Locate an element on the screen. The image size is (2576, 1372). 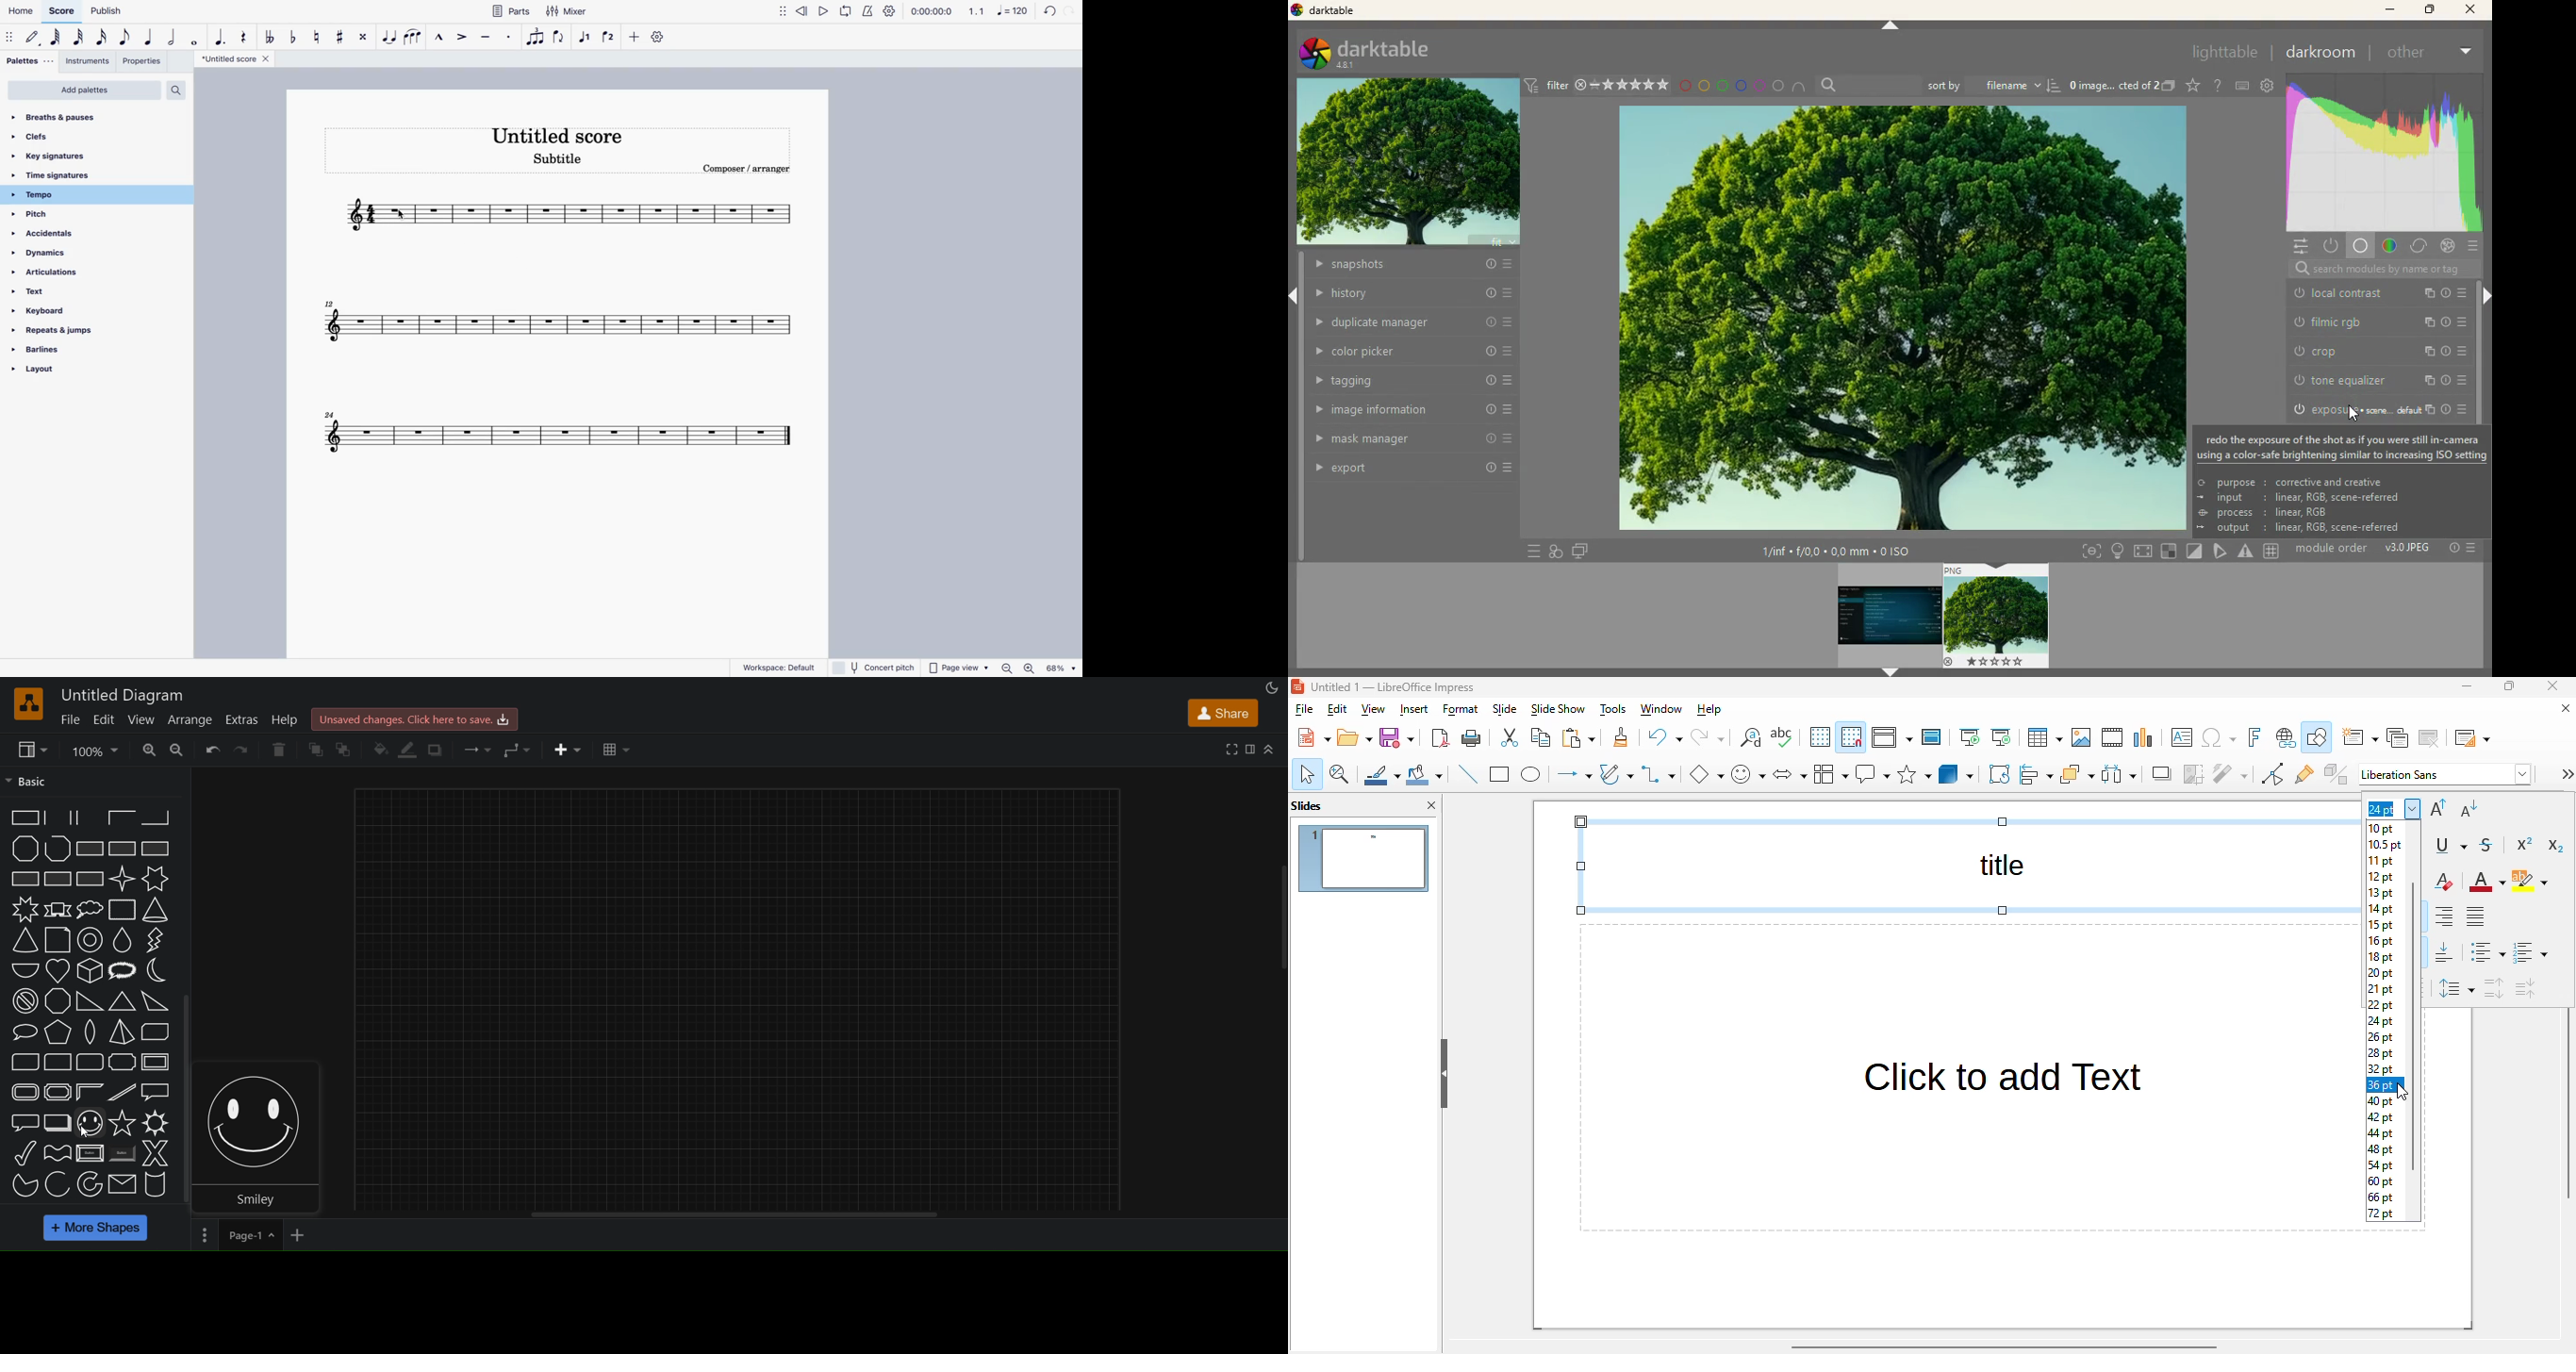
subscript is located at coordinates (2555, 845).